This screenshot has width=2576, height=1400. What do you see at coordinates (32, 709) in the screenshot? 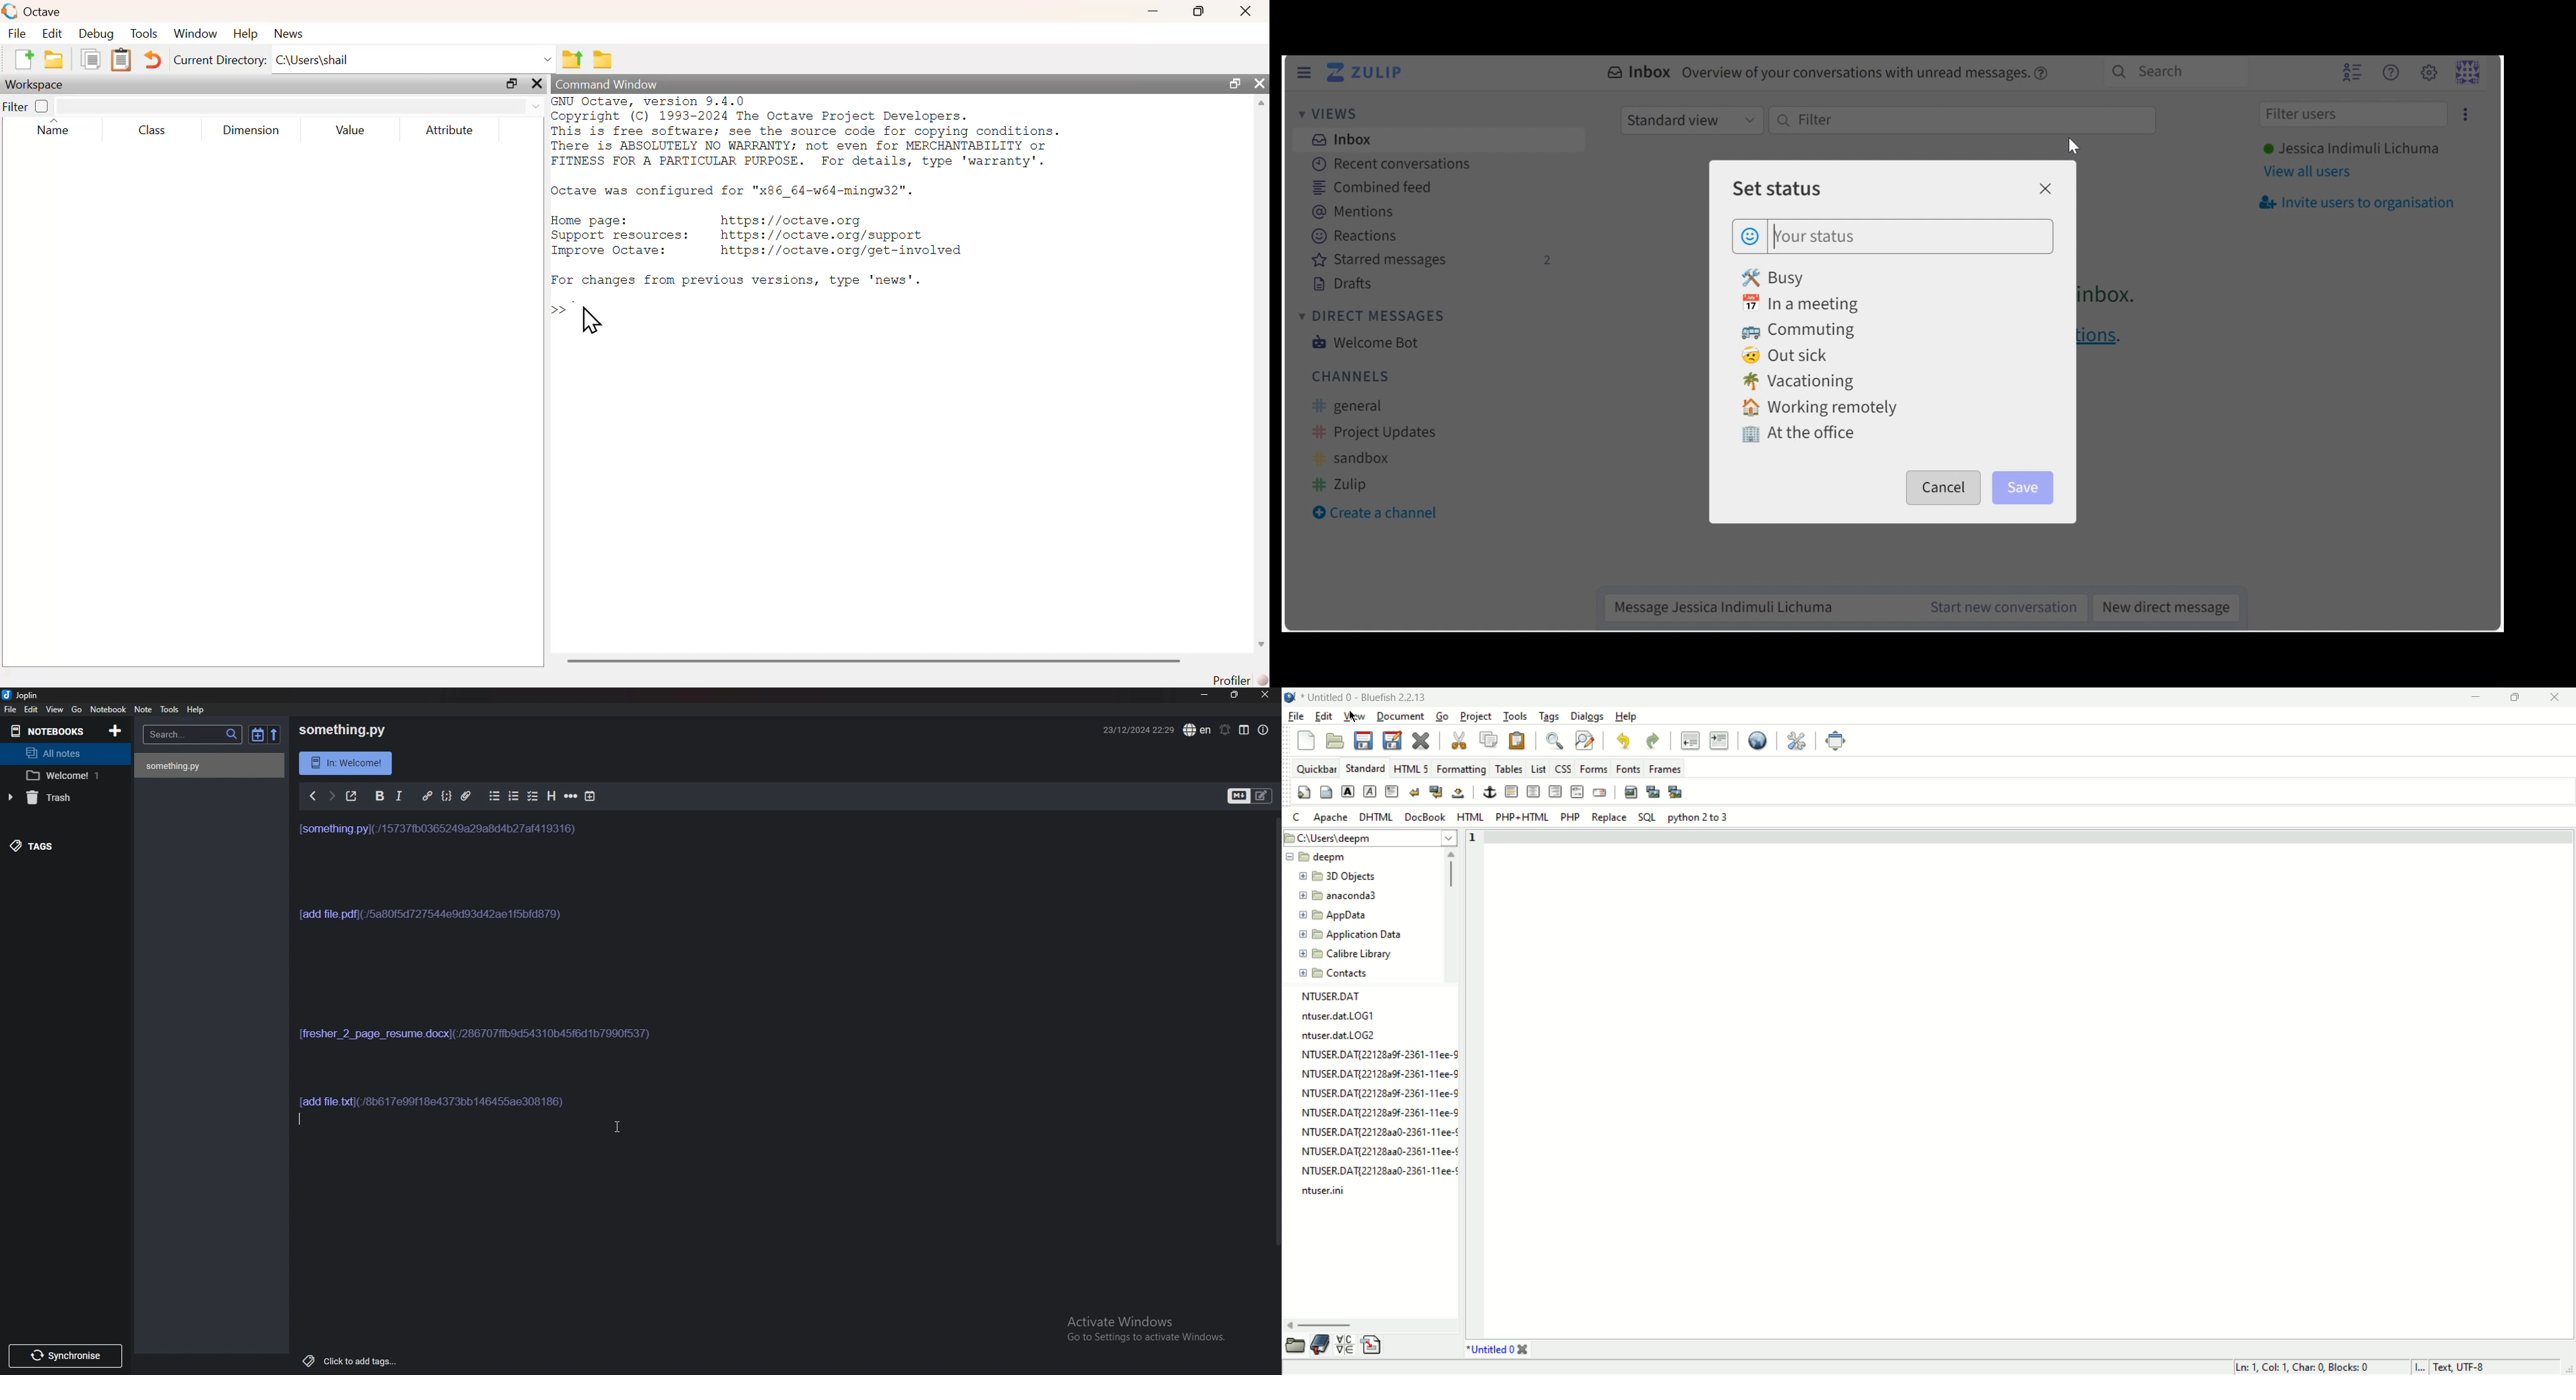
I see `edit` at bounding box center [32, 709].